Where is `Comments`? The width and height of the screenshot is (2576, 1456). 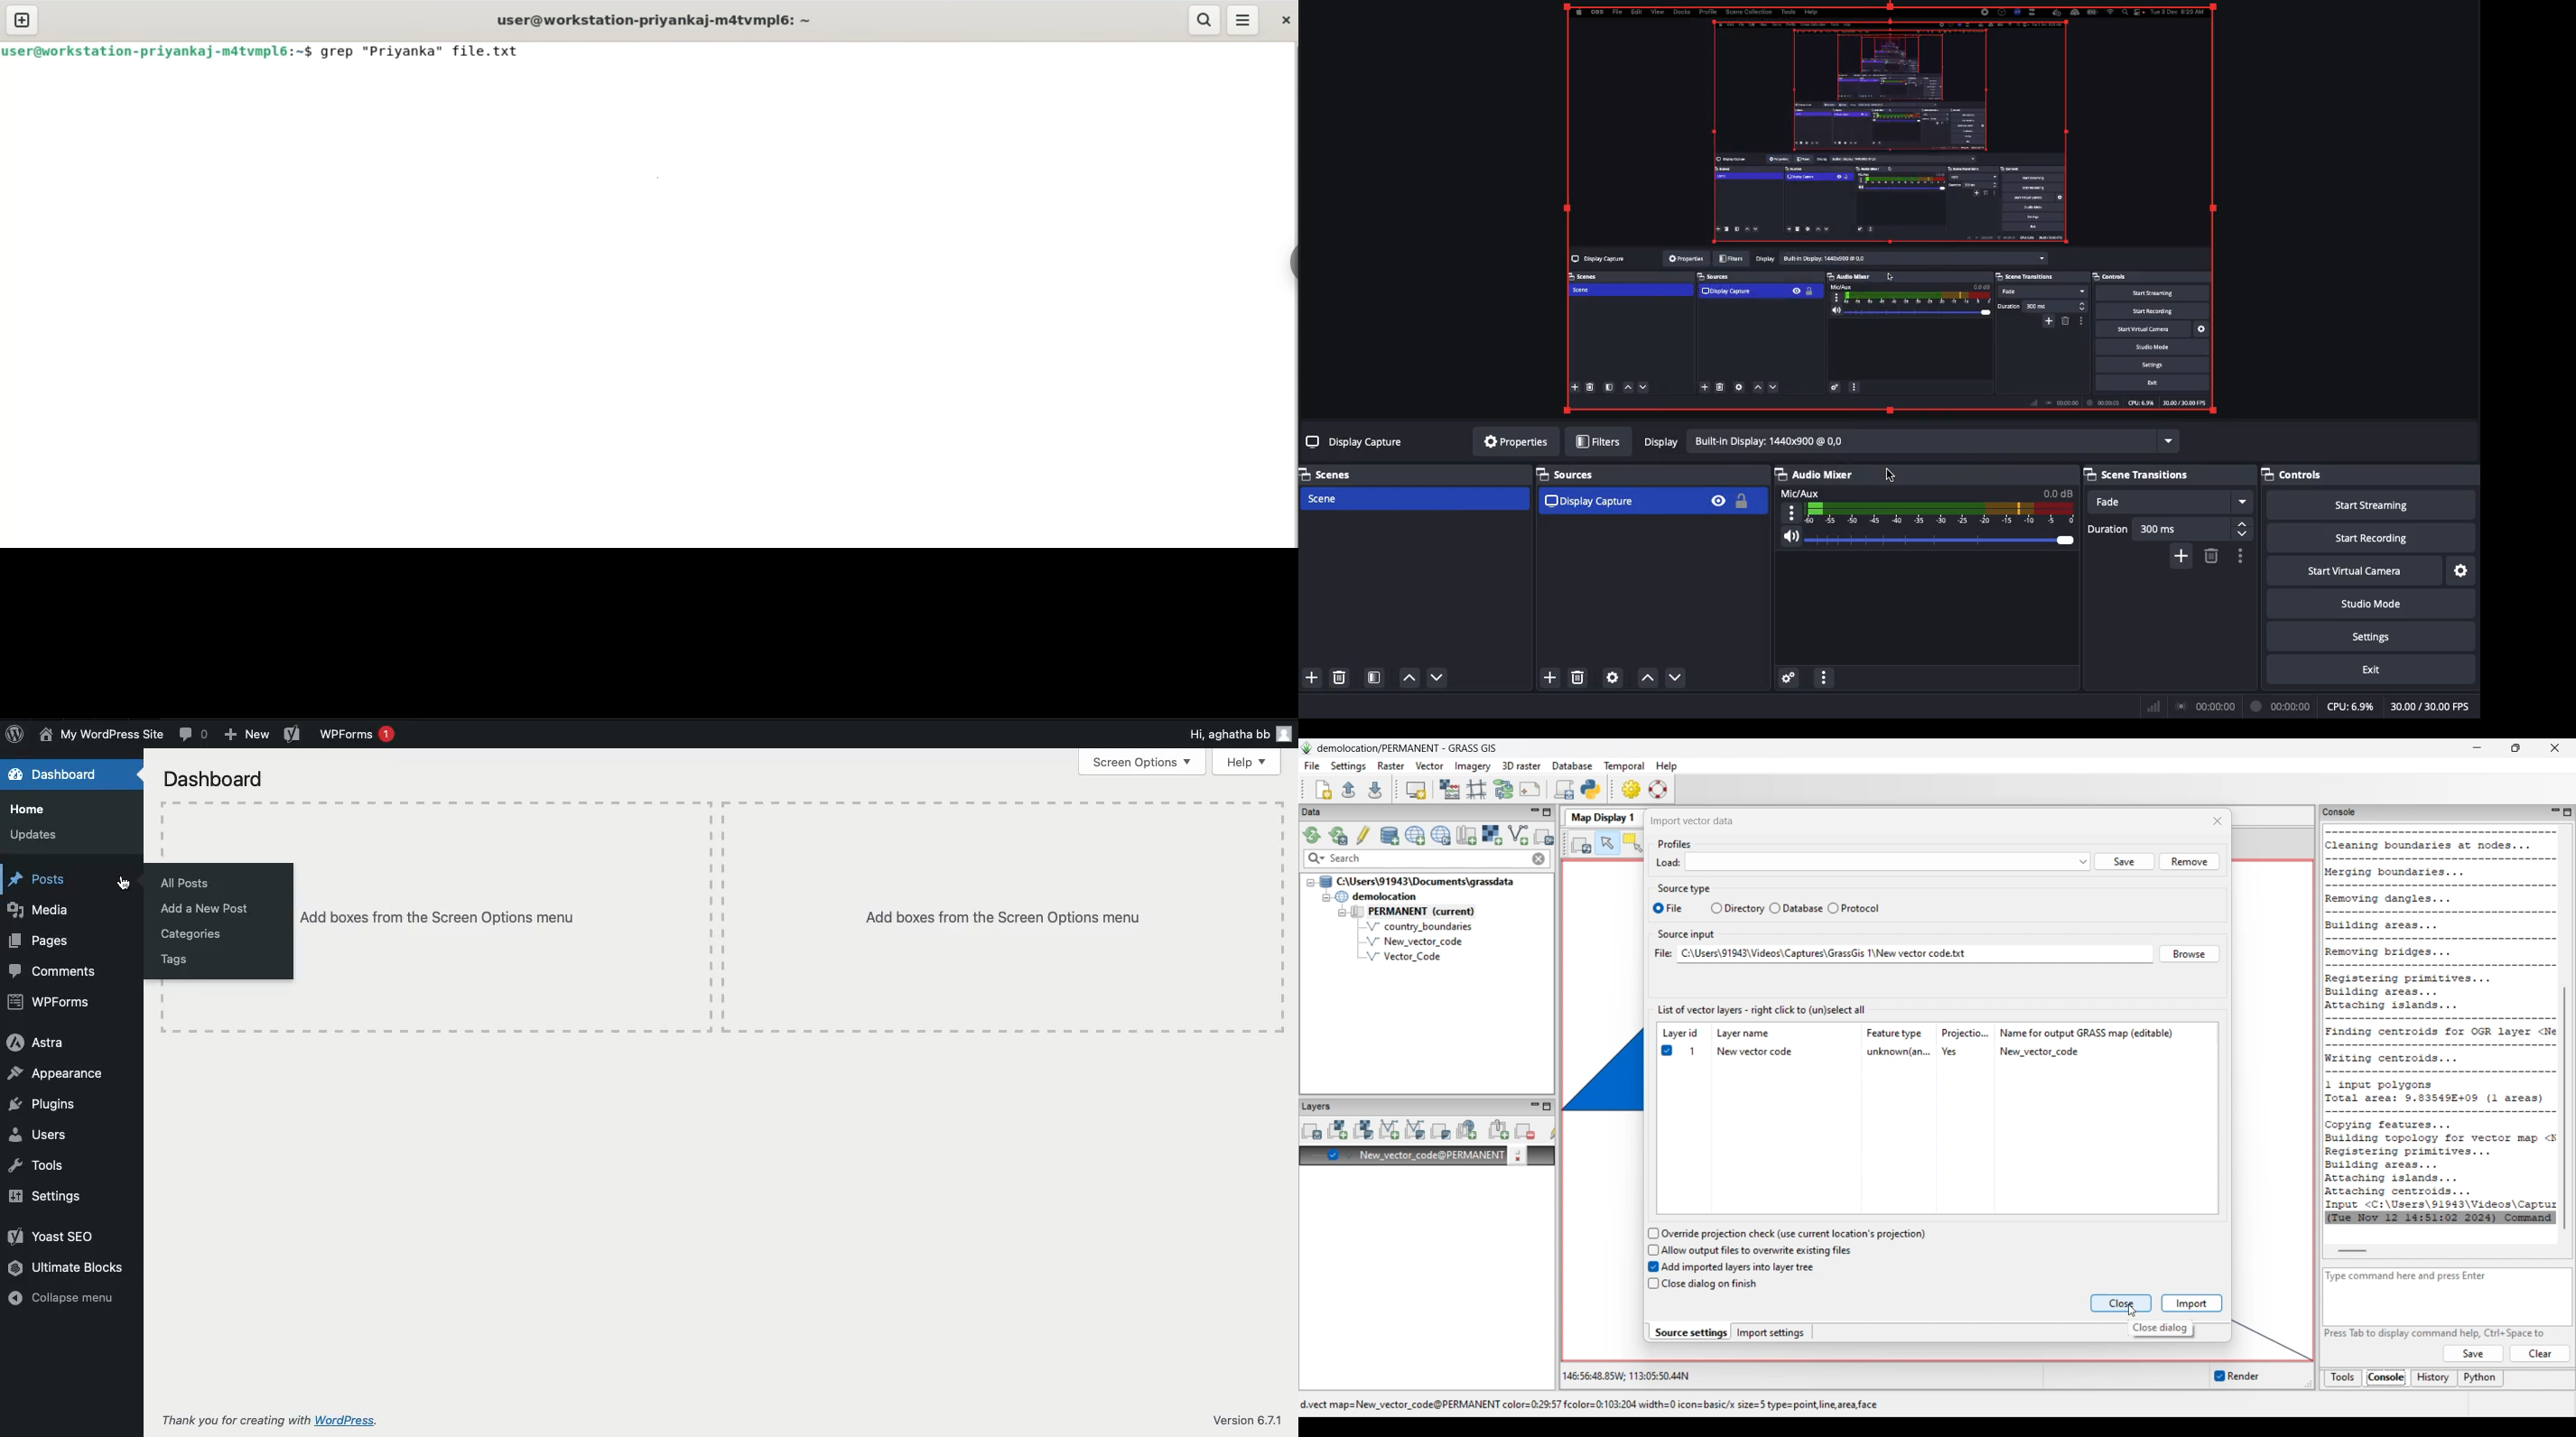
Comments is located at coordinates (57, 974).